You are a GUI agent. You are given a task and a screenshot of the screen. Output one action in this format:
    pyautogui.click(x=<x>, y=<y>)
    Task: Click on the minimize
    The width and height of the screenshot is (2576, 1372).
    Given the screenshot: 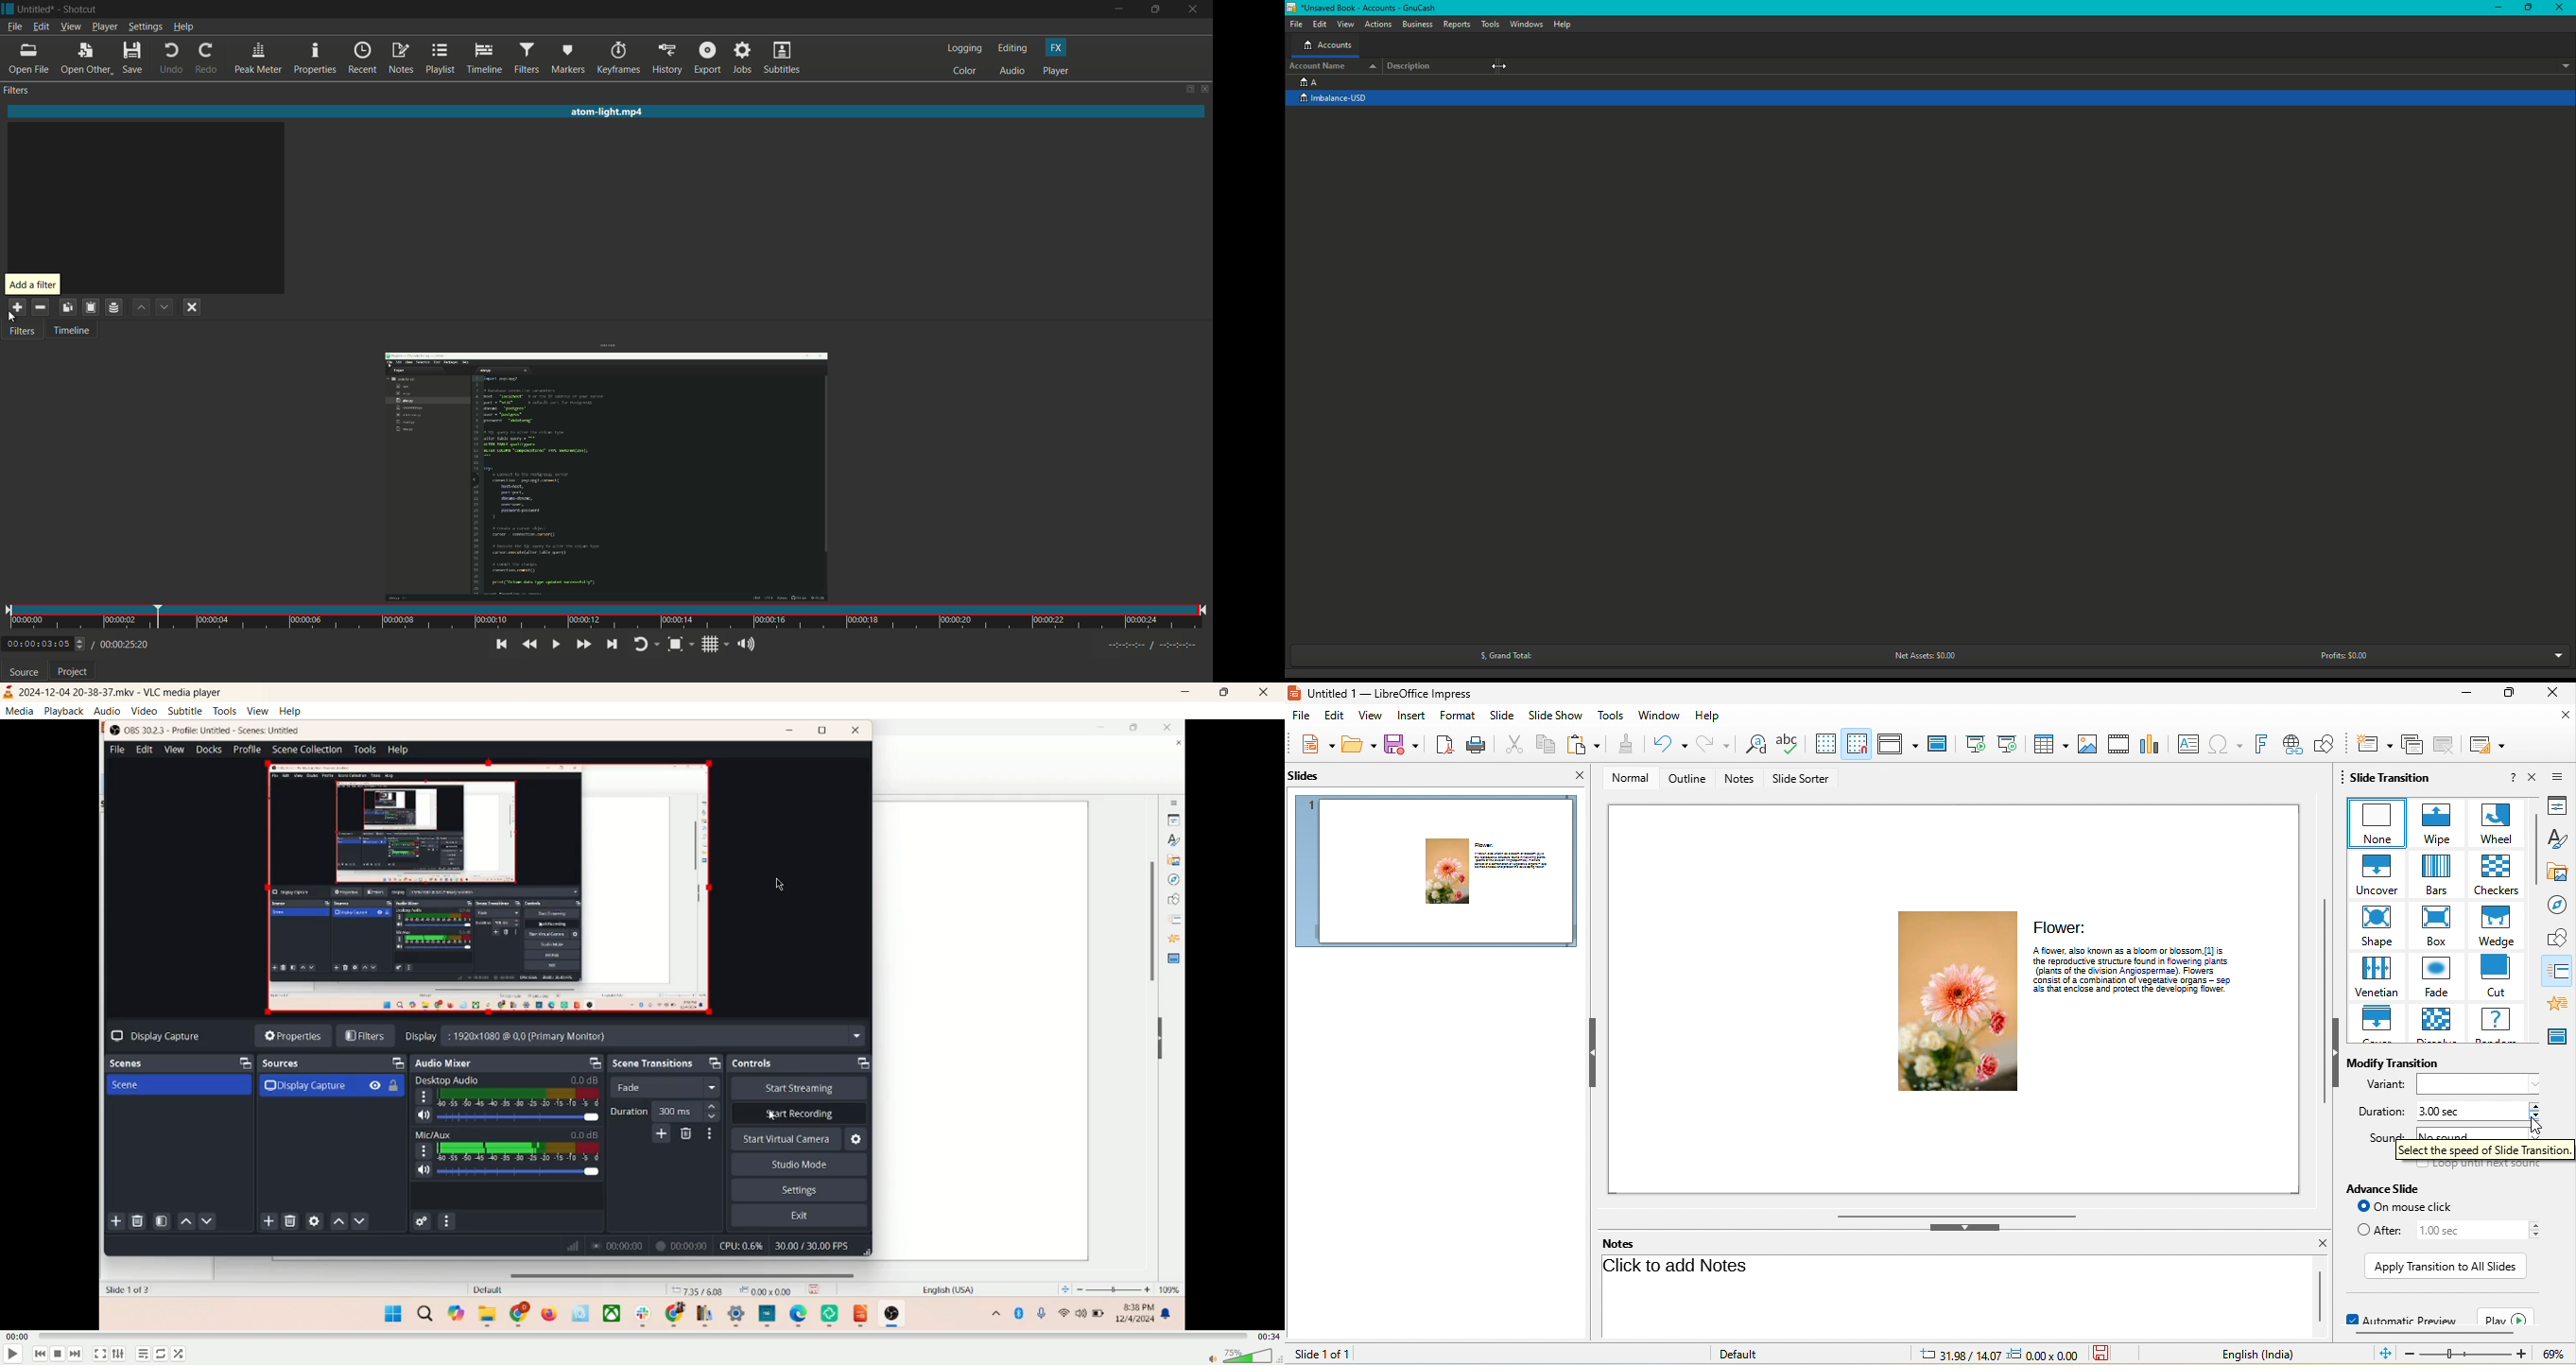 What is the action you would take?
    pyautogui.click(x=1182, y=695)
    